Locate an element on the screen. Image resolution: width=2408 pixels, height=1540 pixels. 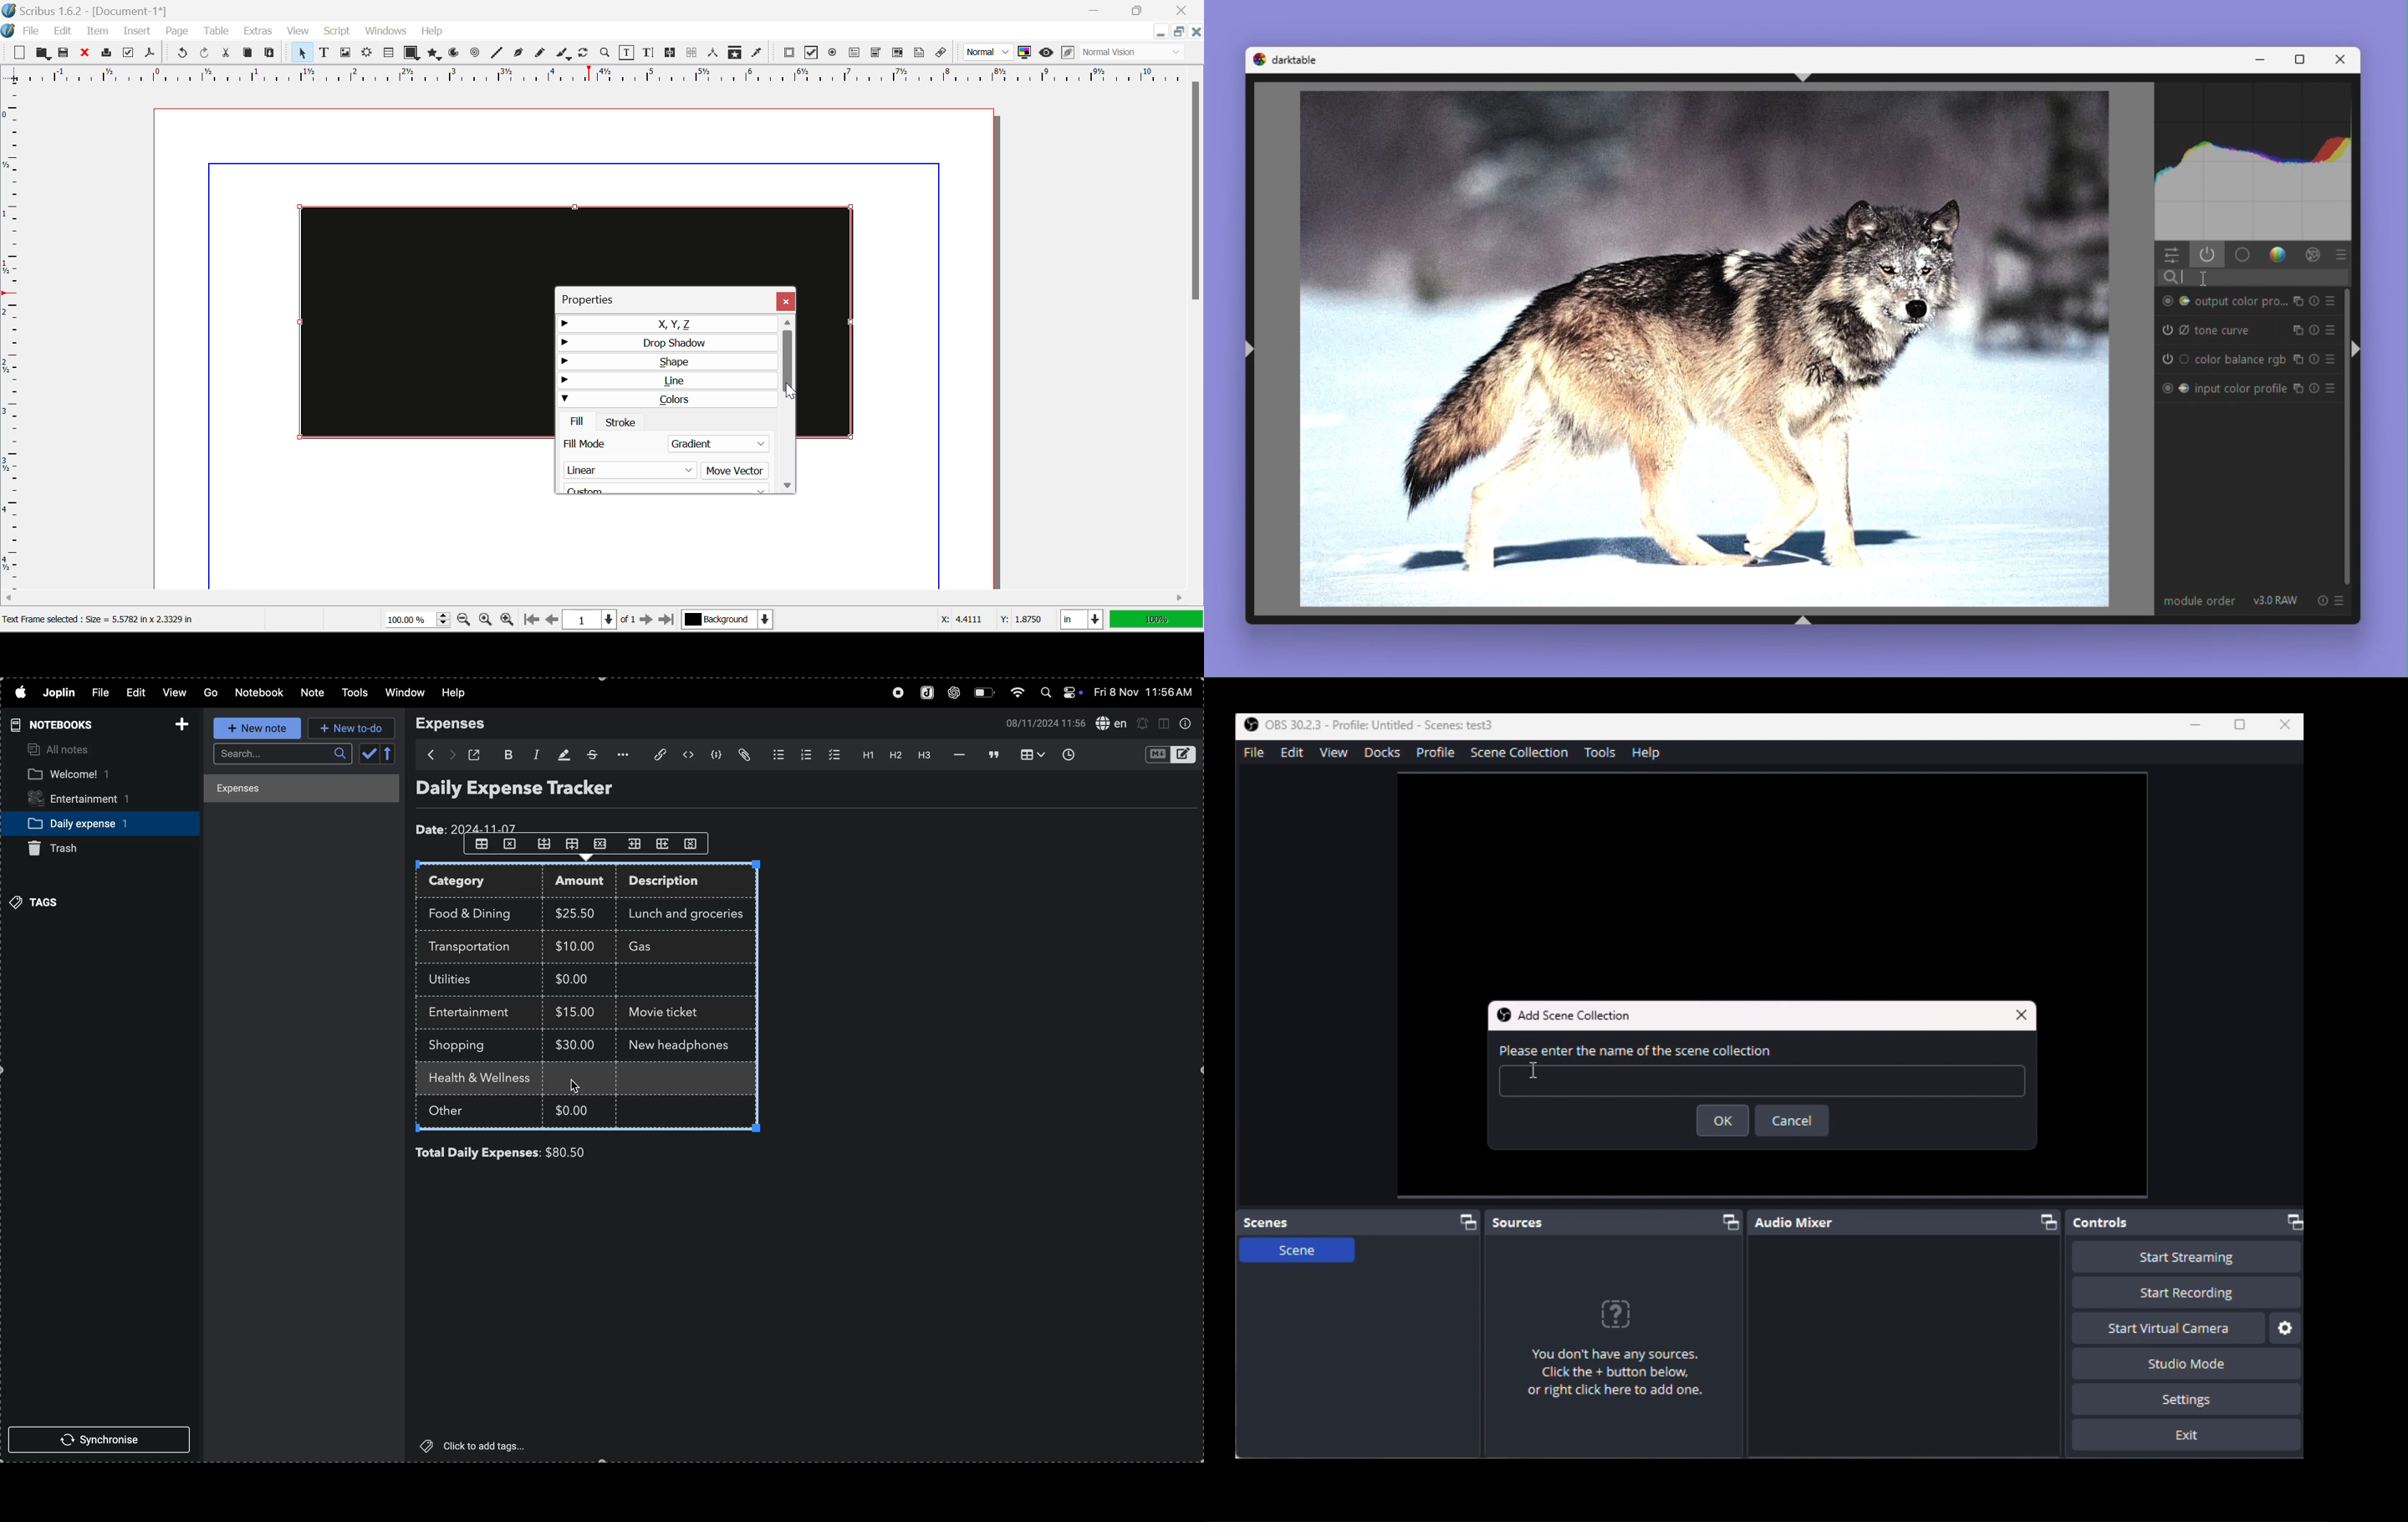
backward is located at coordinates (426, 755).